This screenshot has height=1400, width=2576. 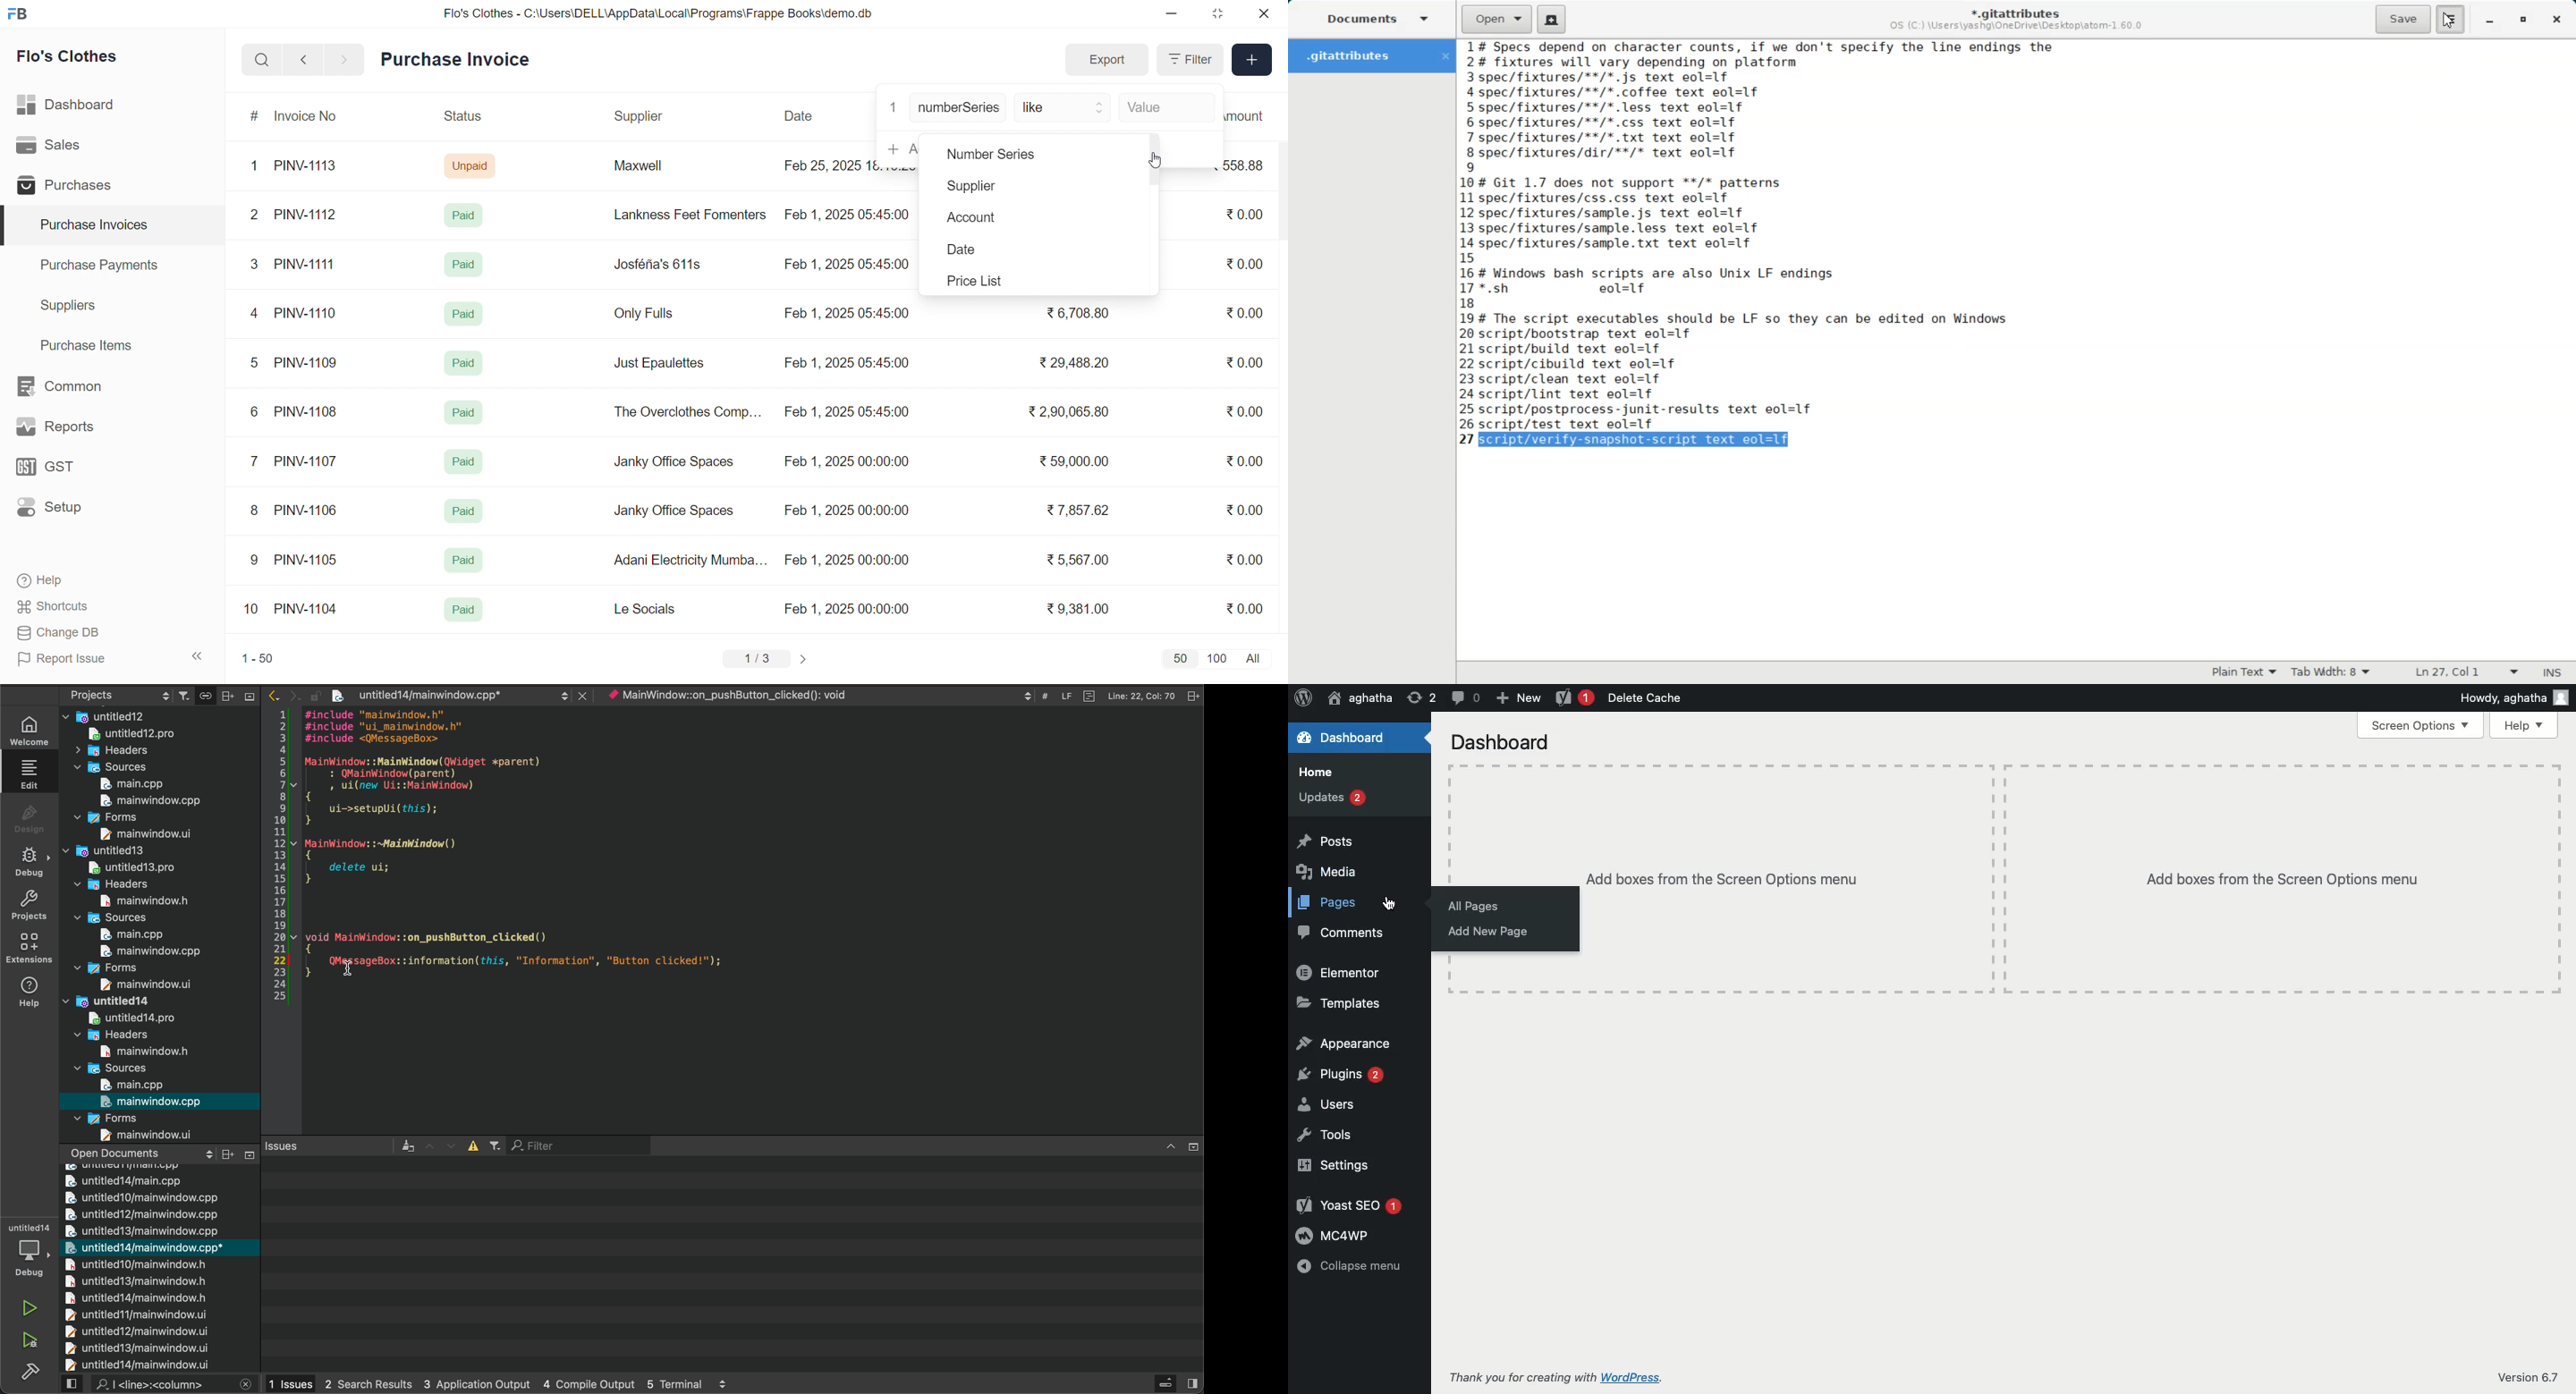 What do you see at coordinates (462, 118) in the screenshot?
I see `Status` at bounding box center [462, 118].